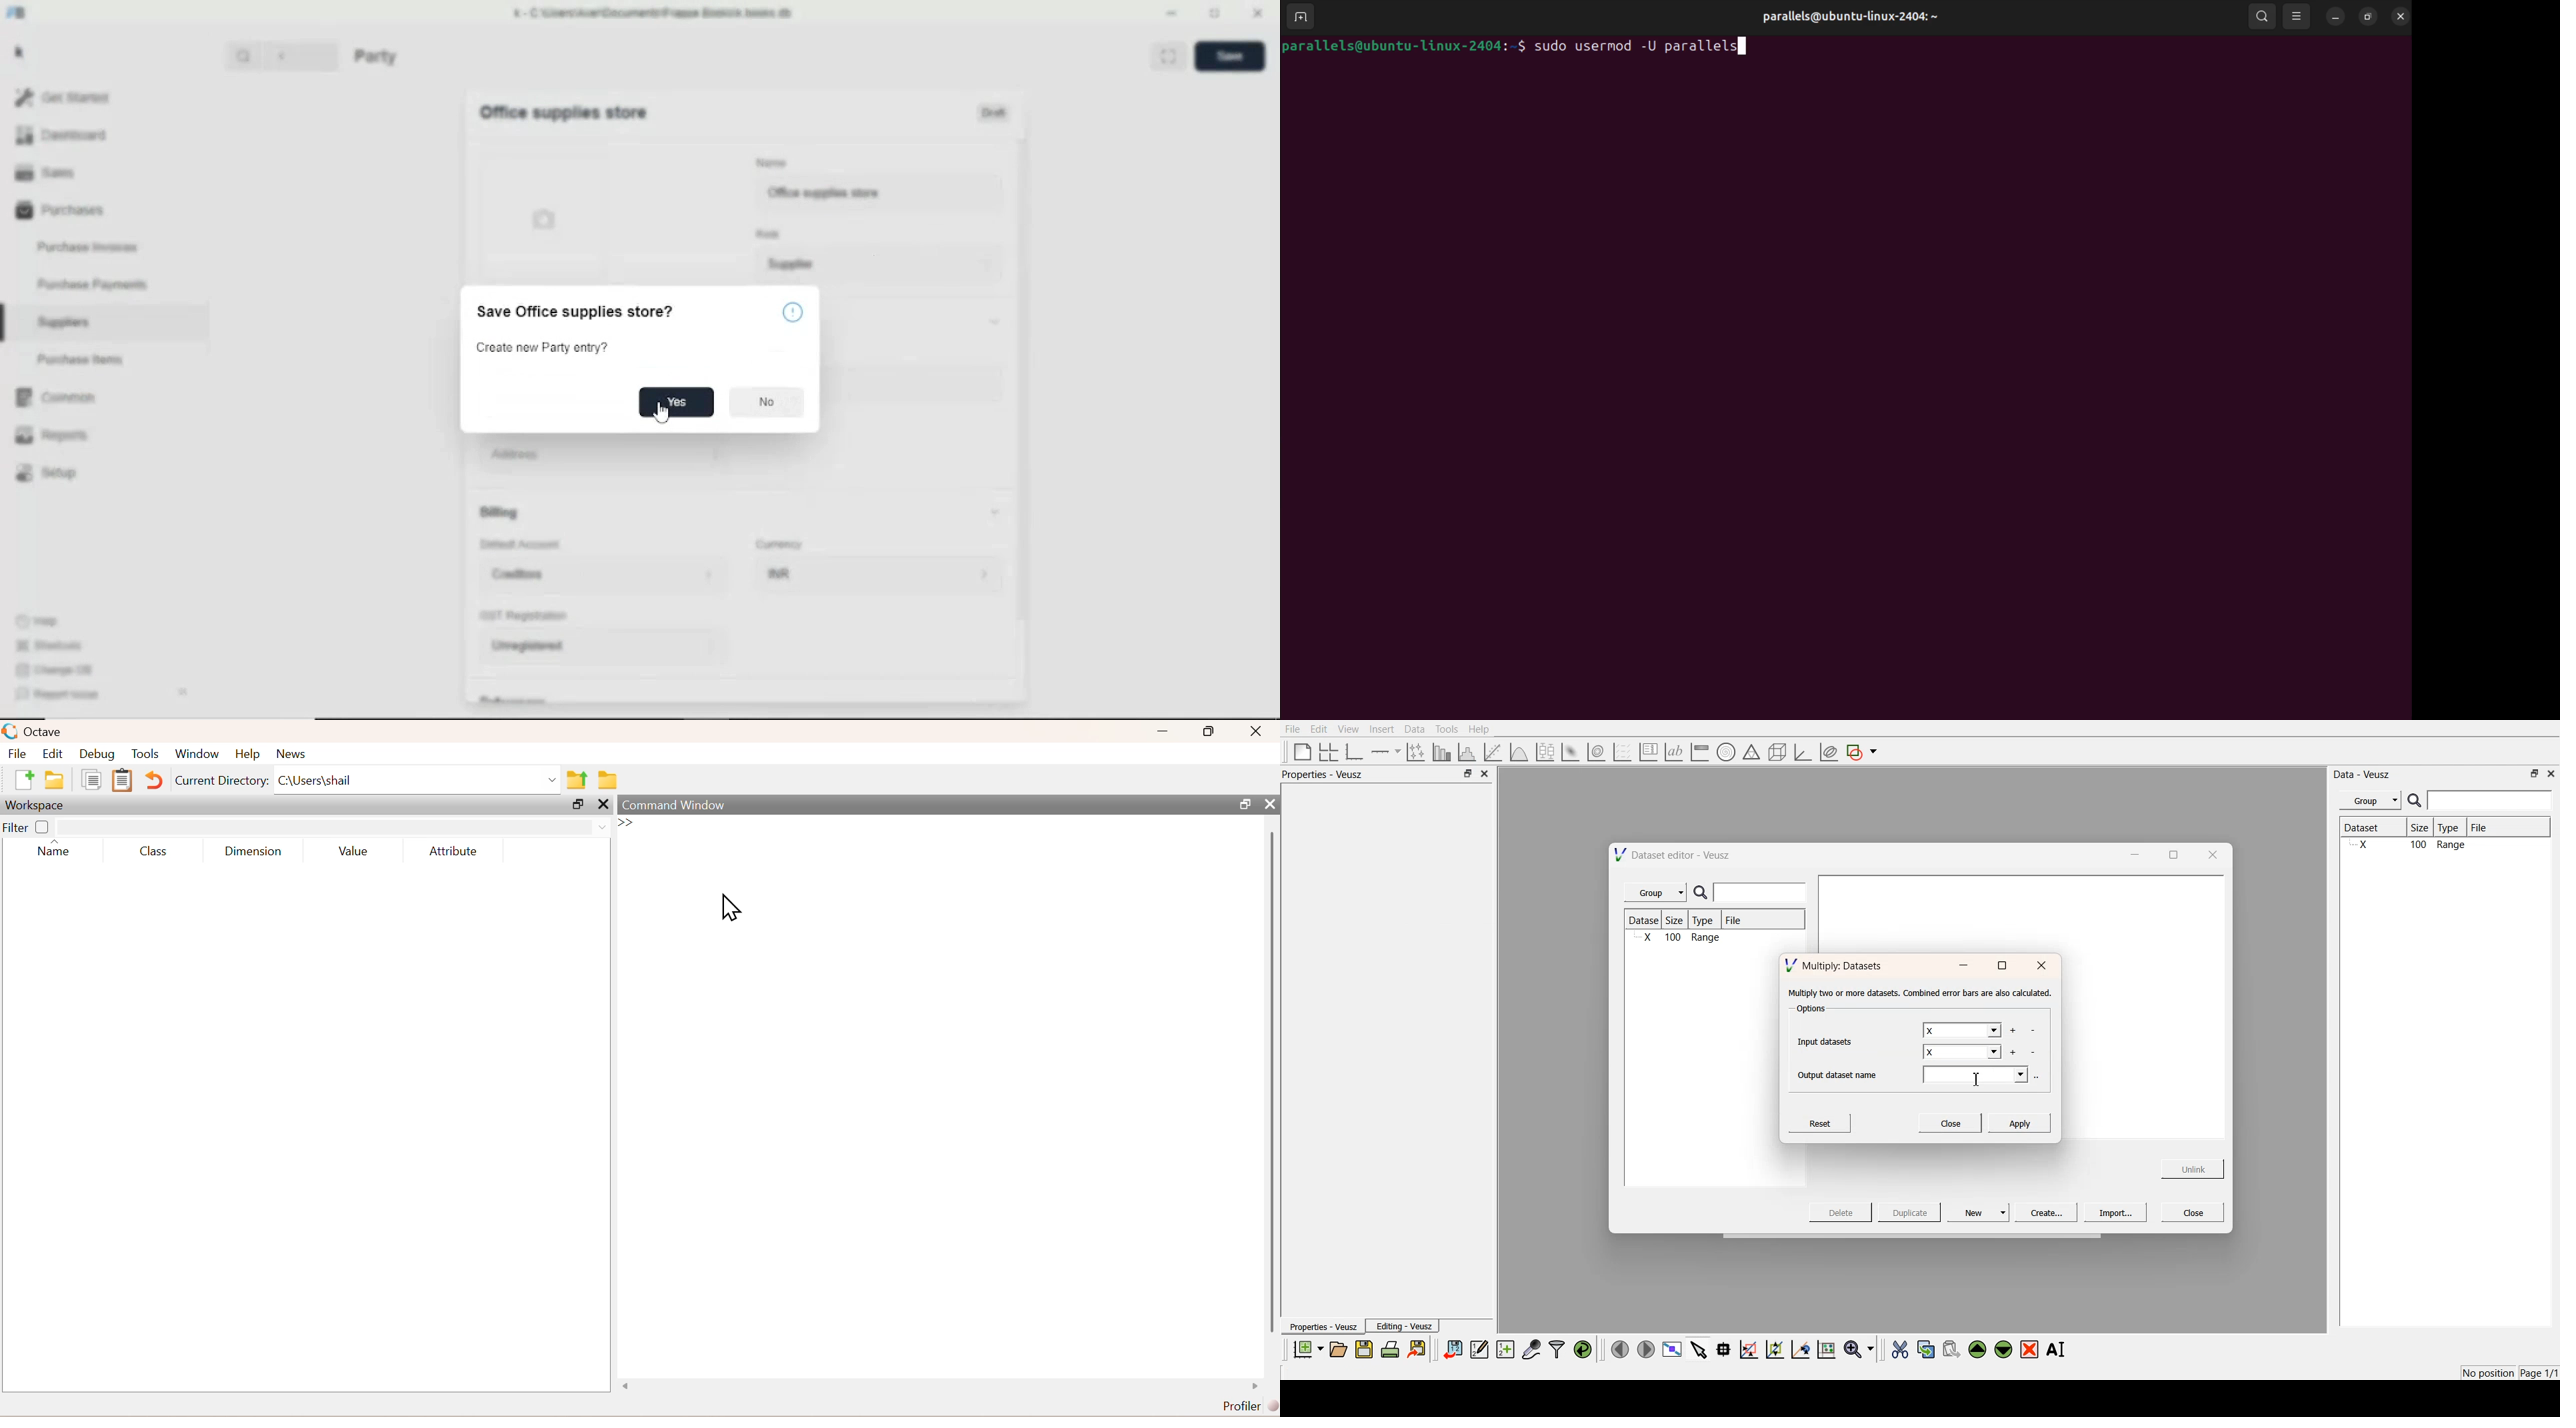 The image size is (2576, 1428). What do you see at coordinates (1251, 1407) in the screenshot?
I see `Profiler` at bounding box center [1251, 1407].